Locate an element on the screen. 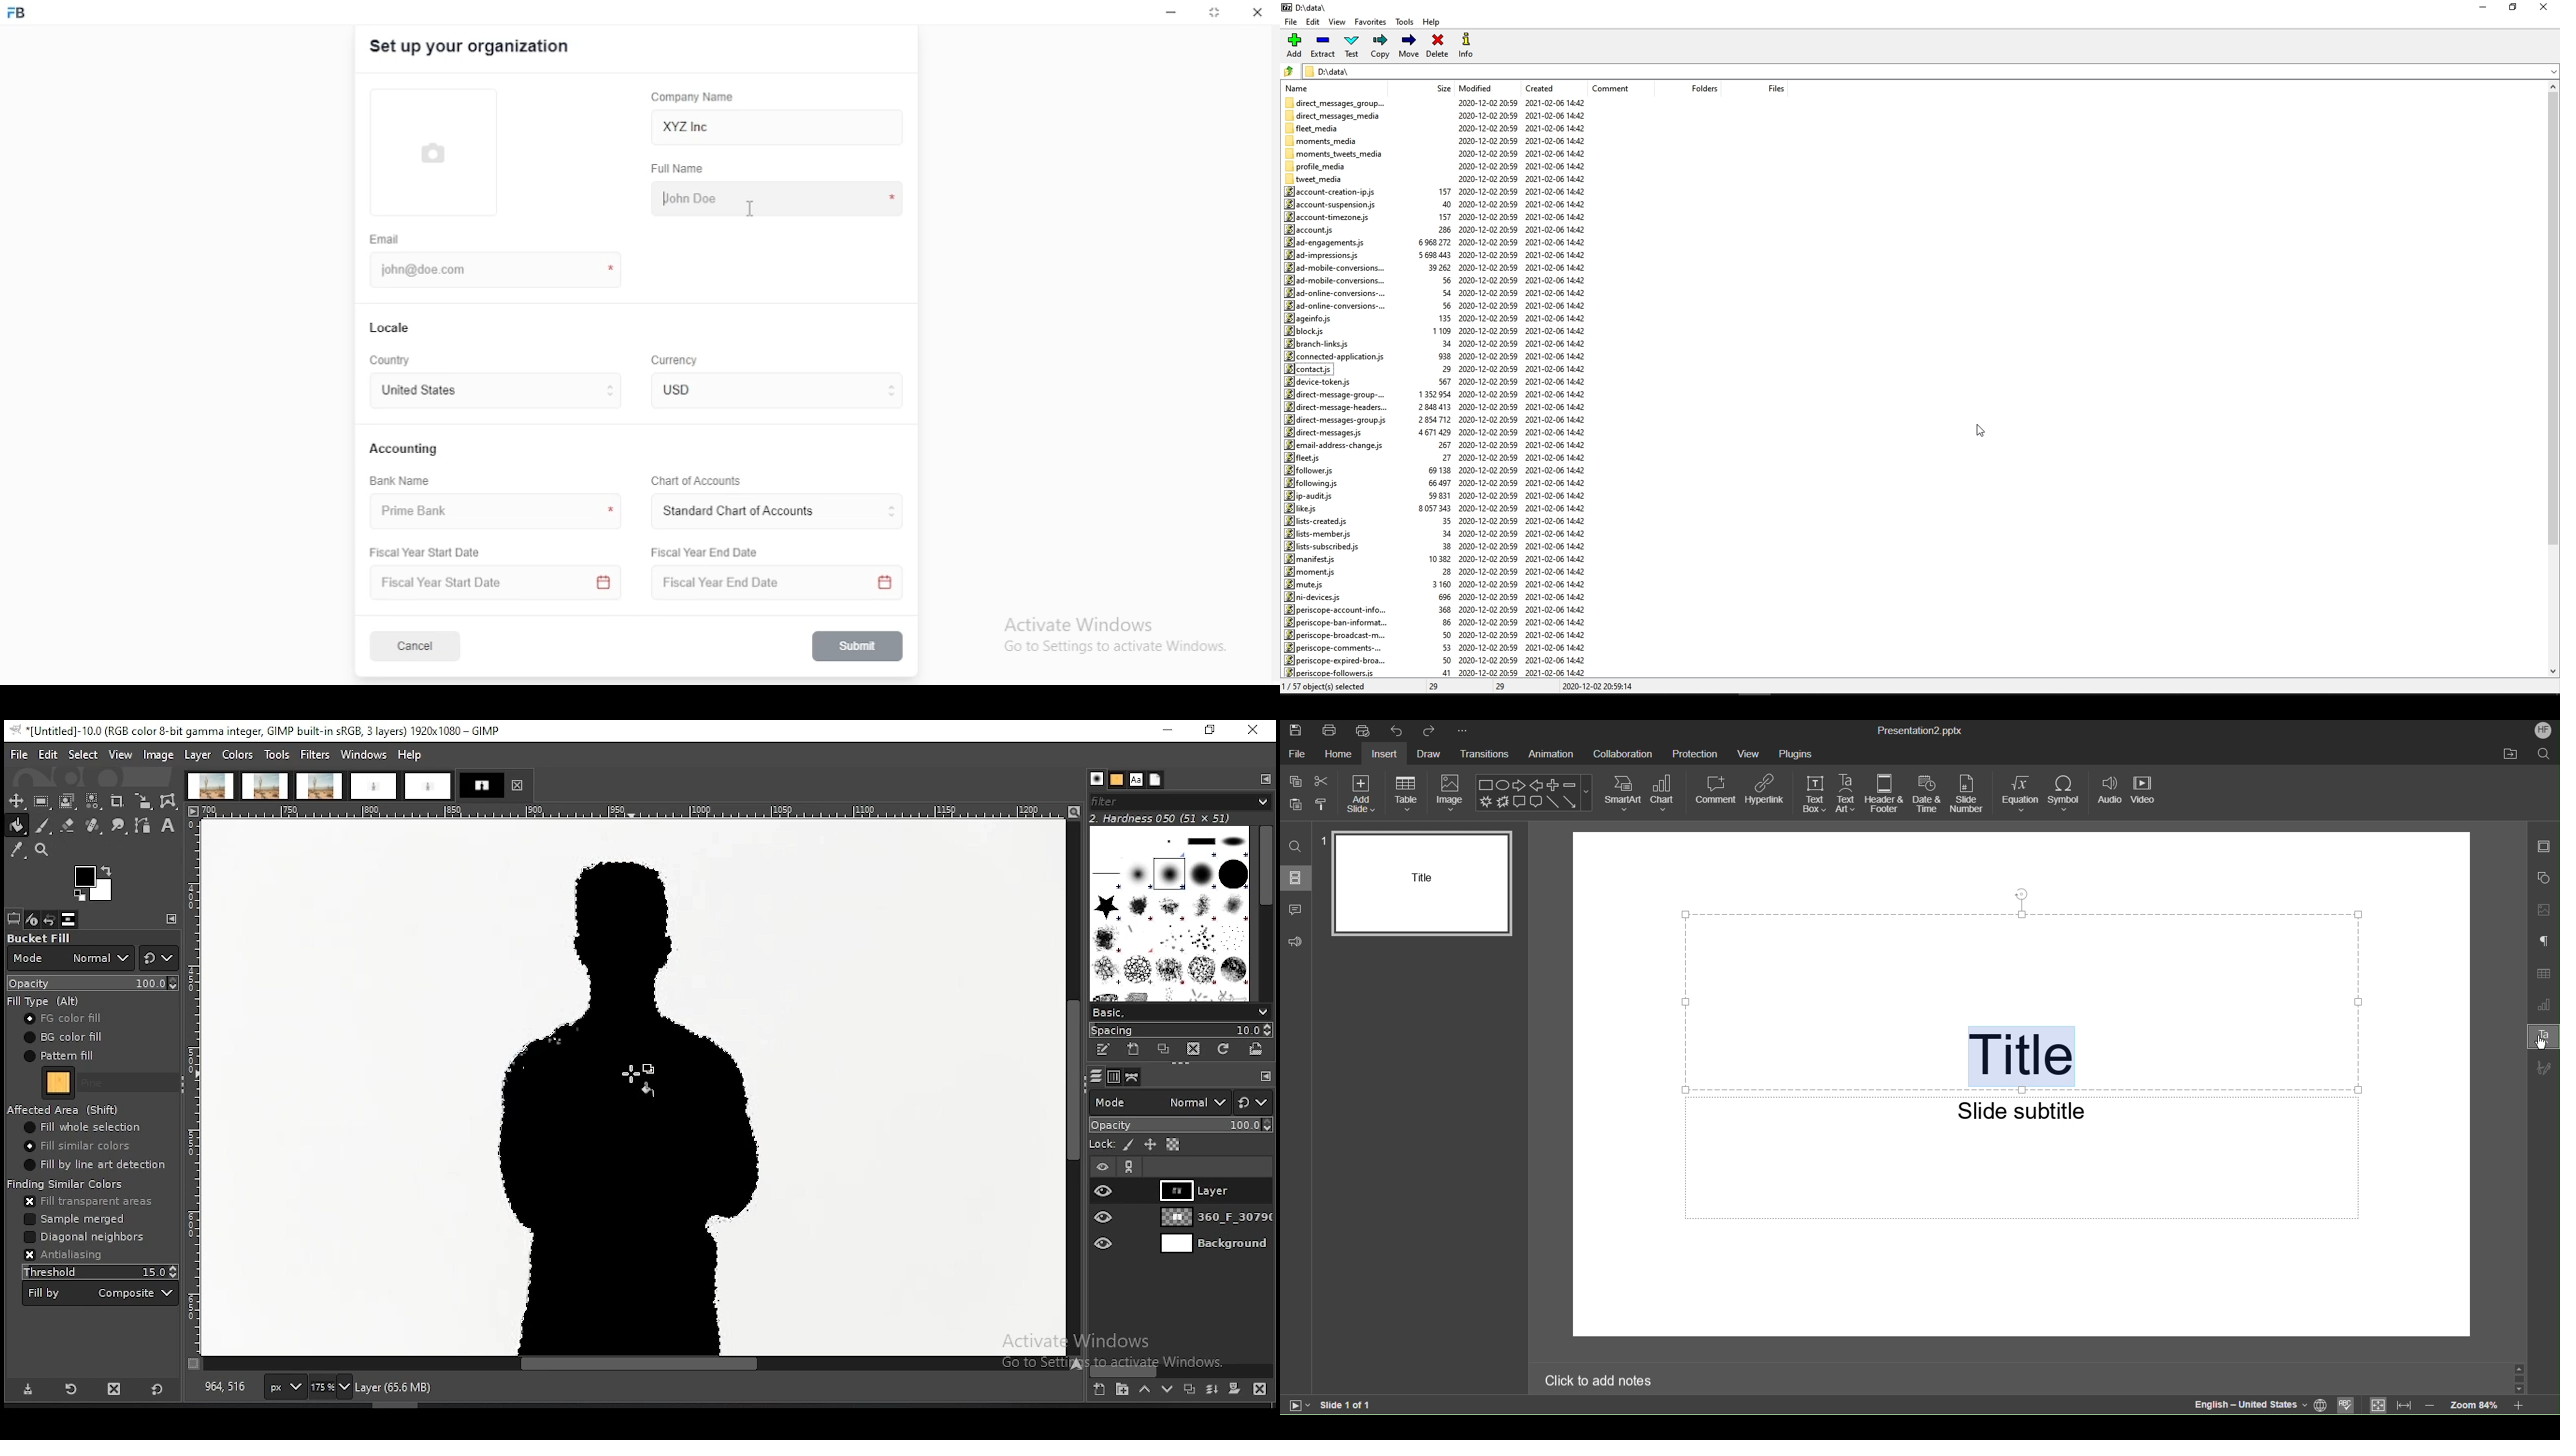 This screenshot has height=1456, width=2576. fill transperent areas is located at coordinates (89, 1203).